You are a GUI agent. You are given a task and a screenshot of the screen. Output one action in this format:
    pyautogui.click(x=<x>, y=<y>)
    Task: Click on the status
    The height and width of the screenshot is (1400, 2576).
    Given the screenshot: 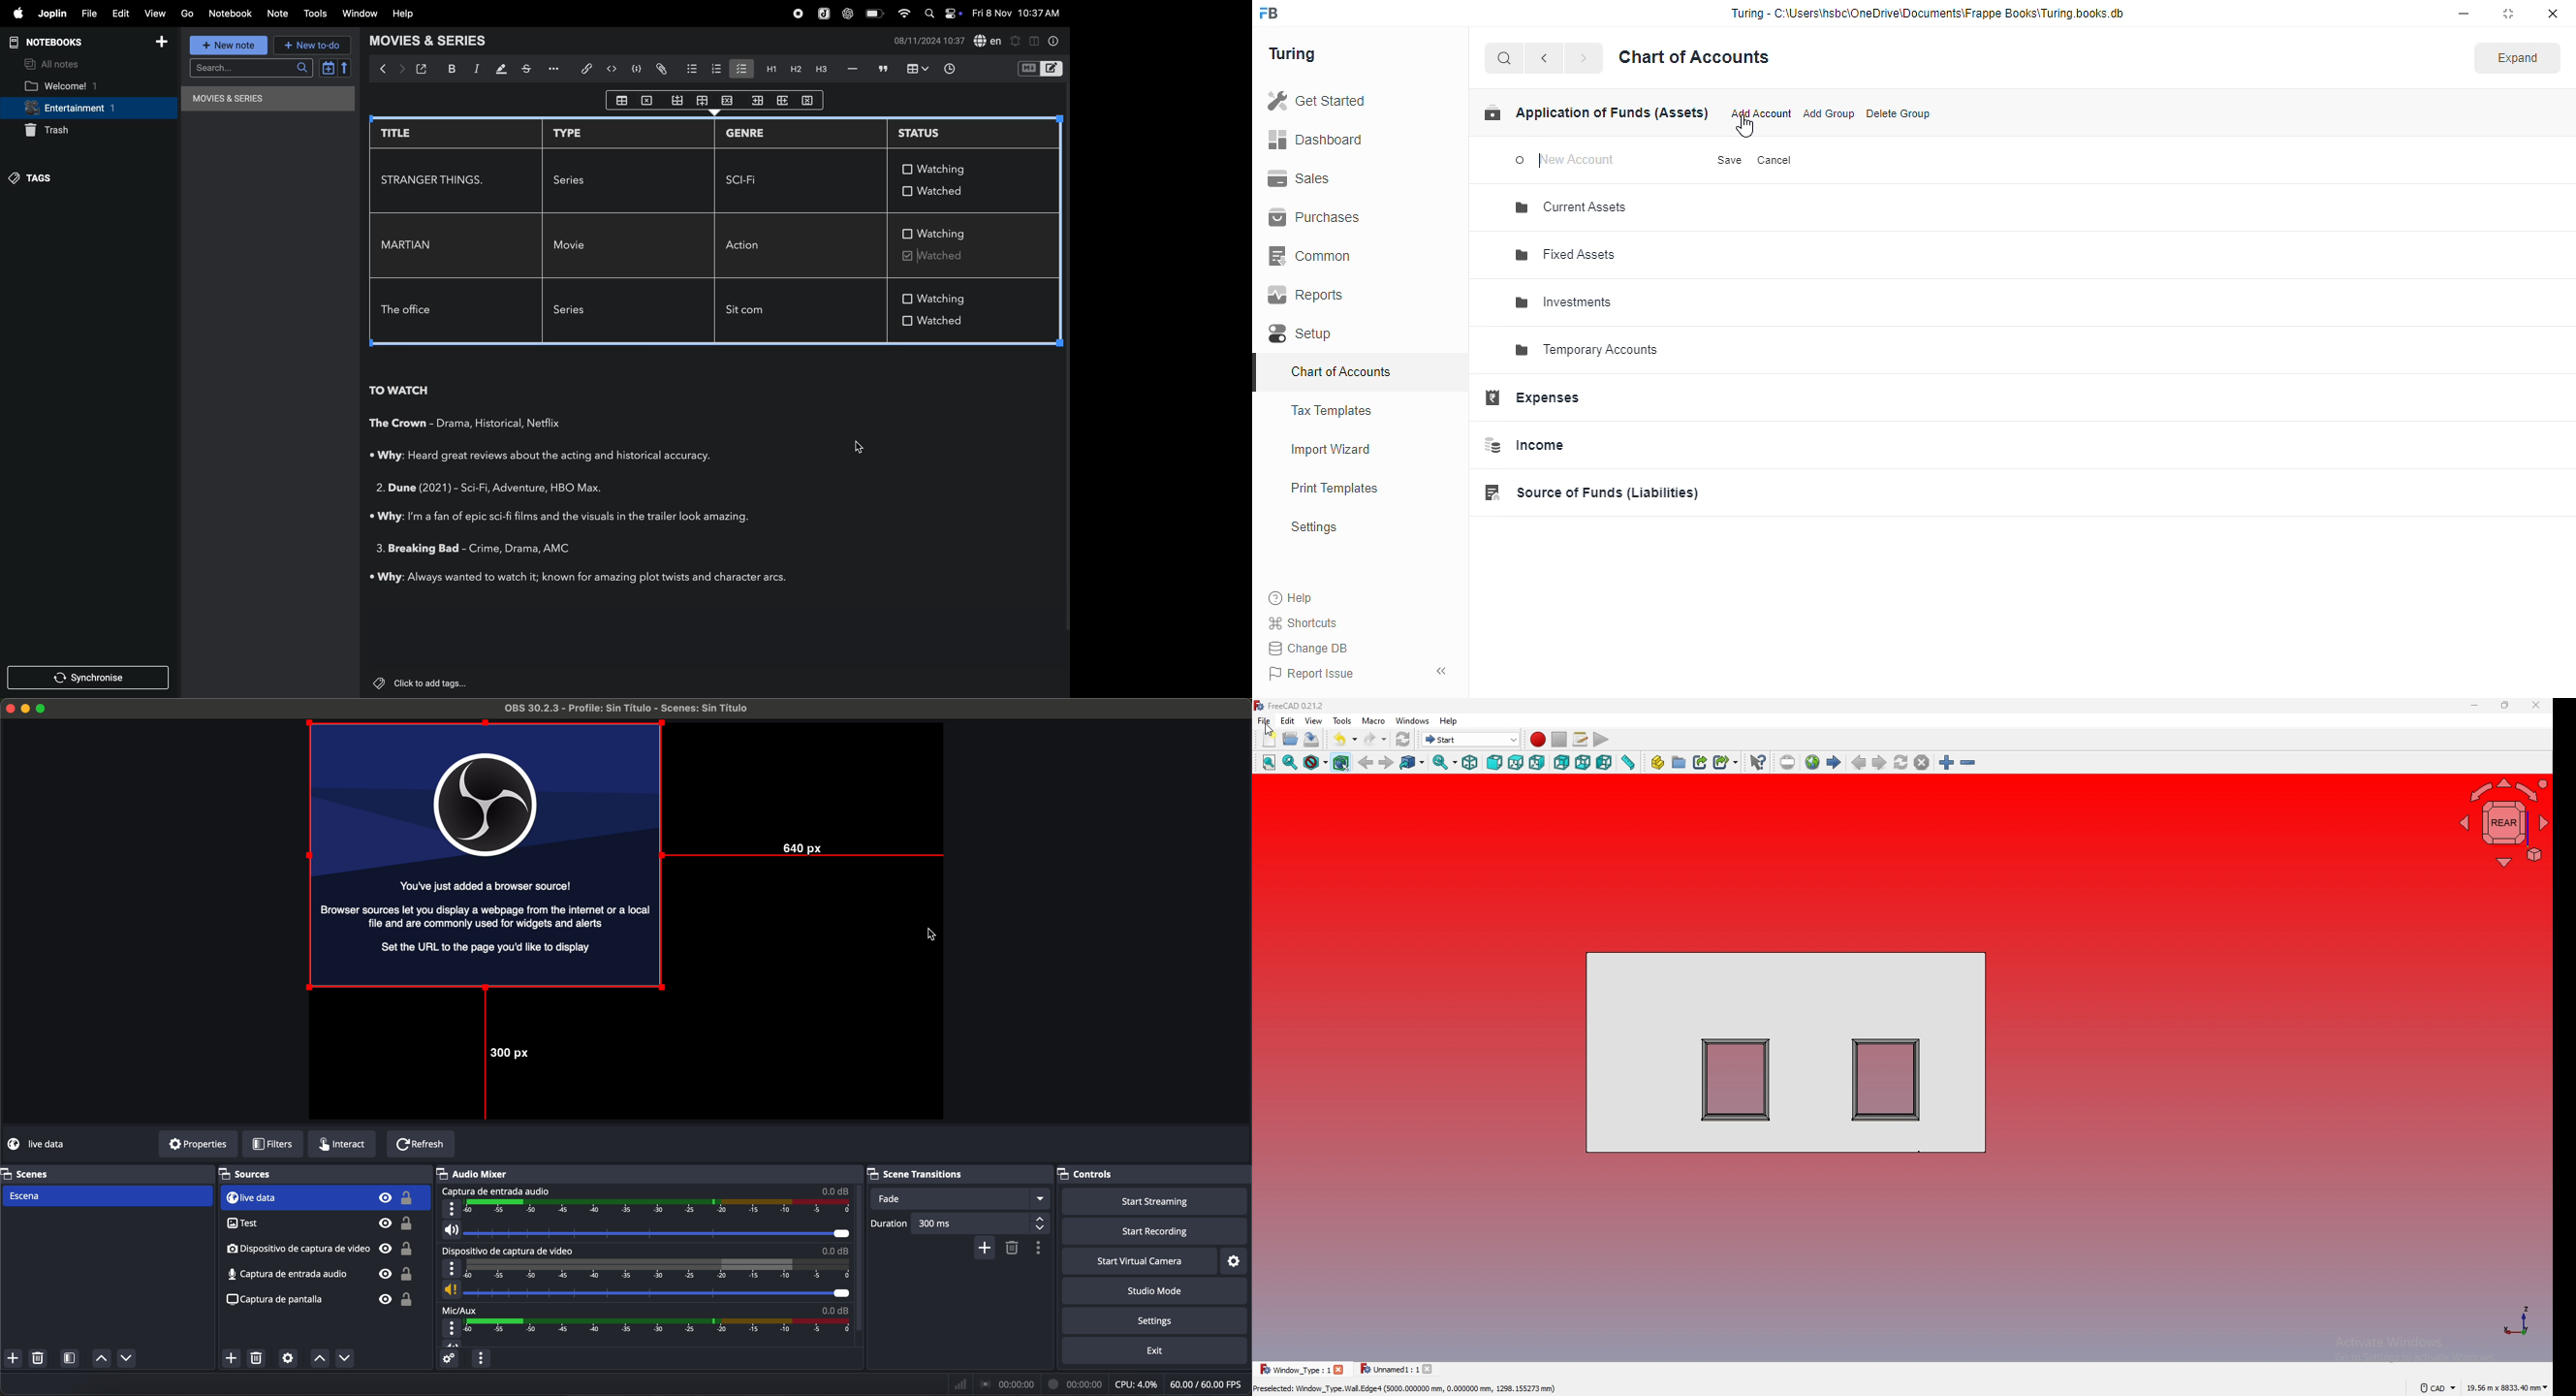 What is the action you would take?
    pyautogui.click(x=935, y=132)
    